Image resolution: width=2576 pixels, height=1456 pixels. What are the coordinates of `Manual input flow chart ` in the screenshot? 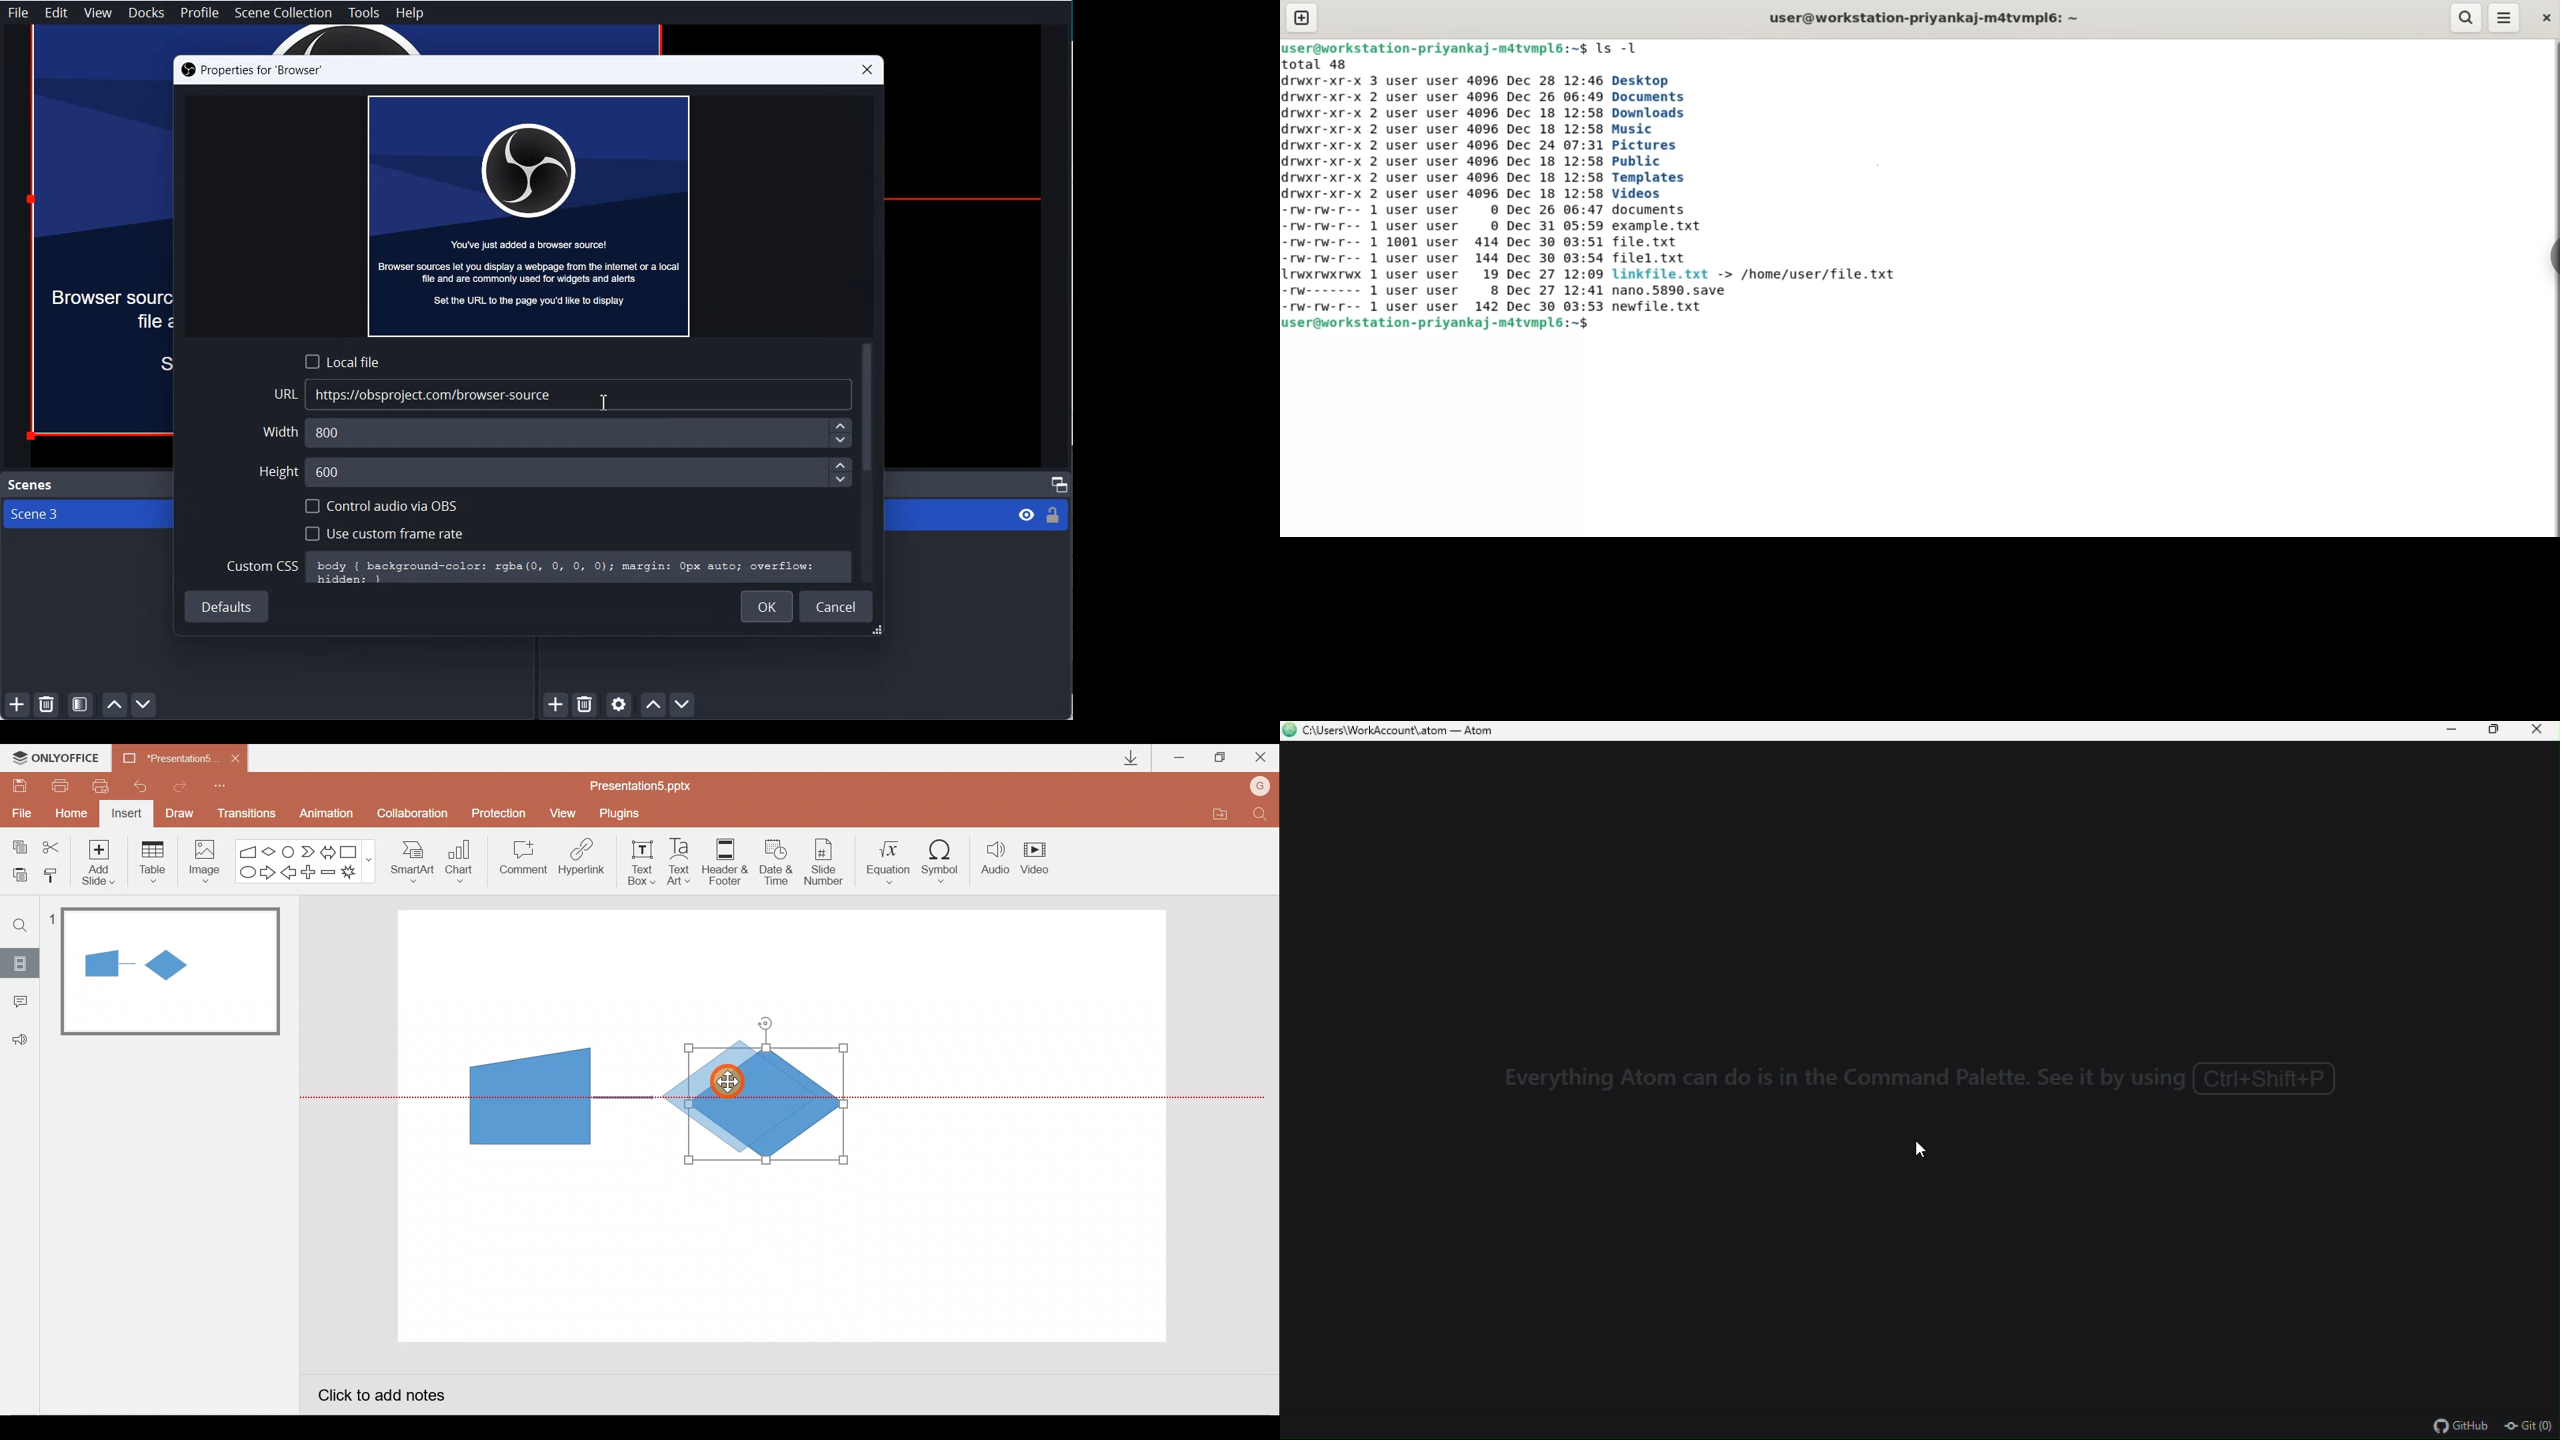 It's located at (527, 1095).